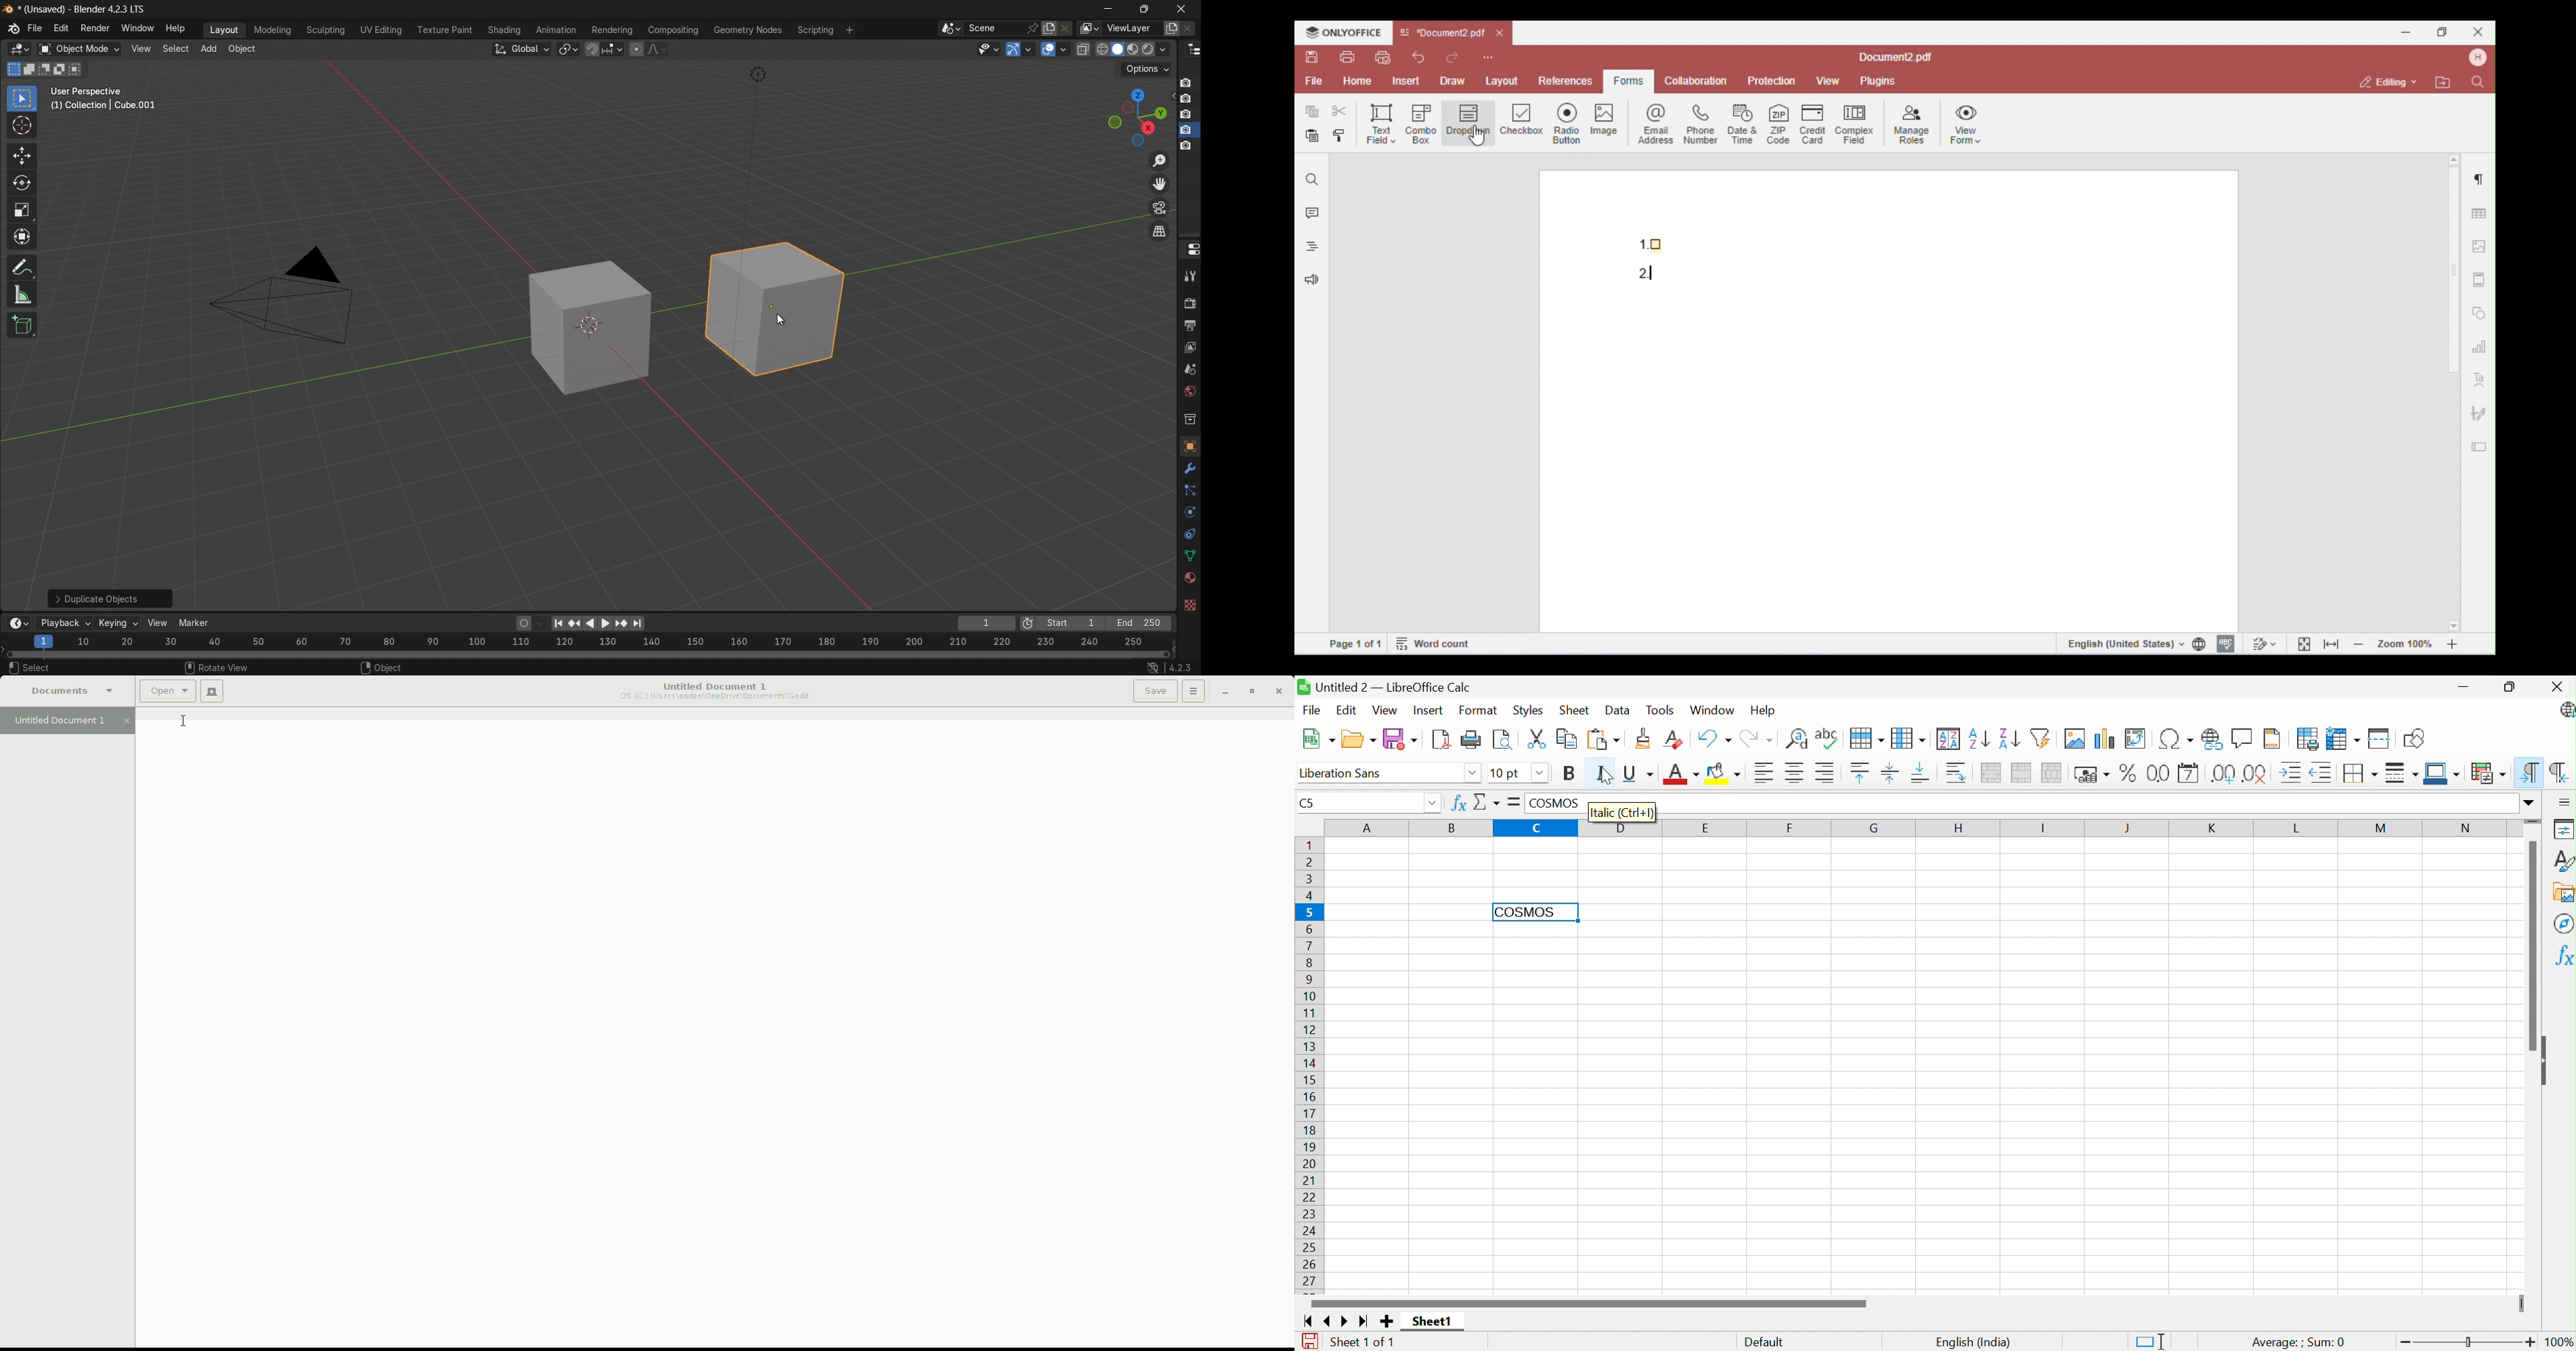 The height and width of the screenshot is (1372, 2576). What do you see at coordinates (1861, 773) in the screenshot?
I see `Align top` at bounding box center [1861, 773].